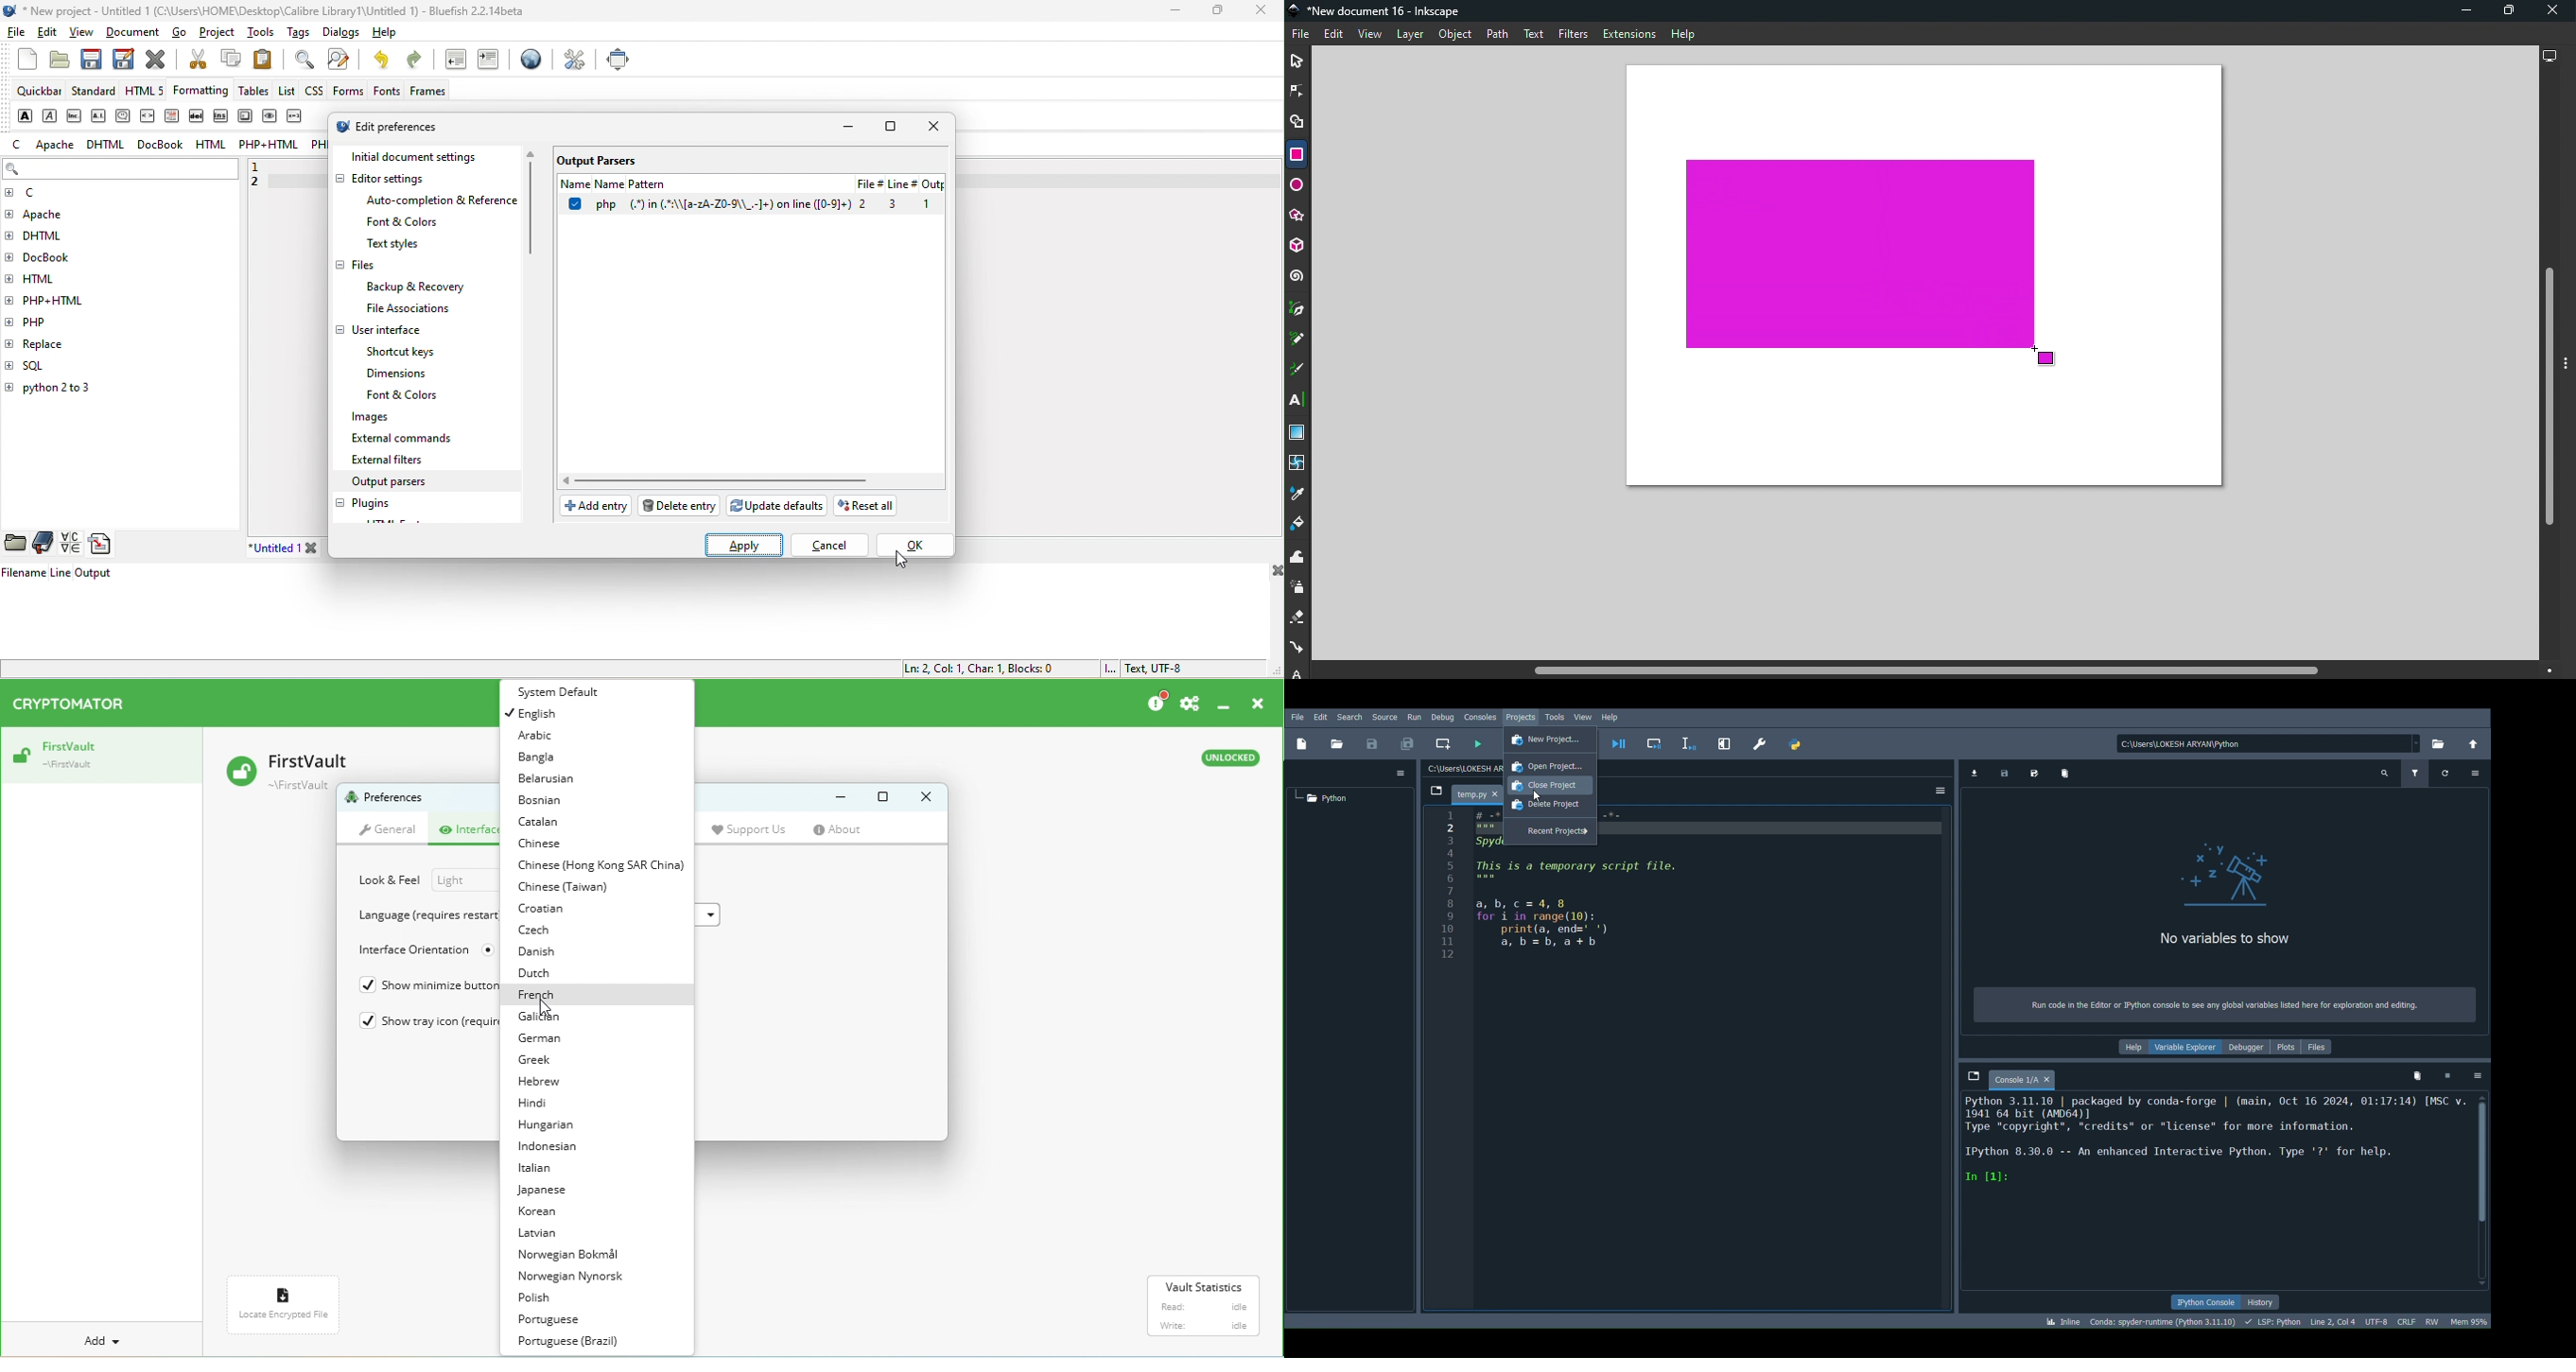  I want to click on Debug file (Ctrl + F5), so click(1619, 742).